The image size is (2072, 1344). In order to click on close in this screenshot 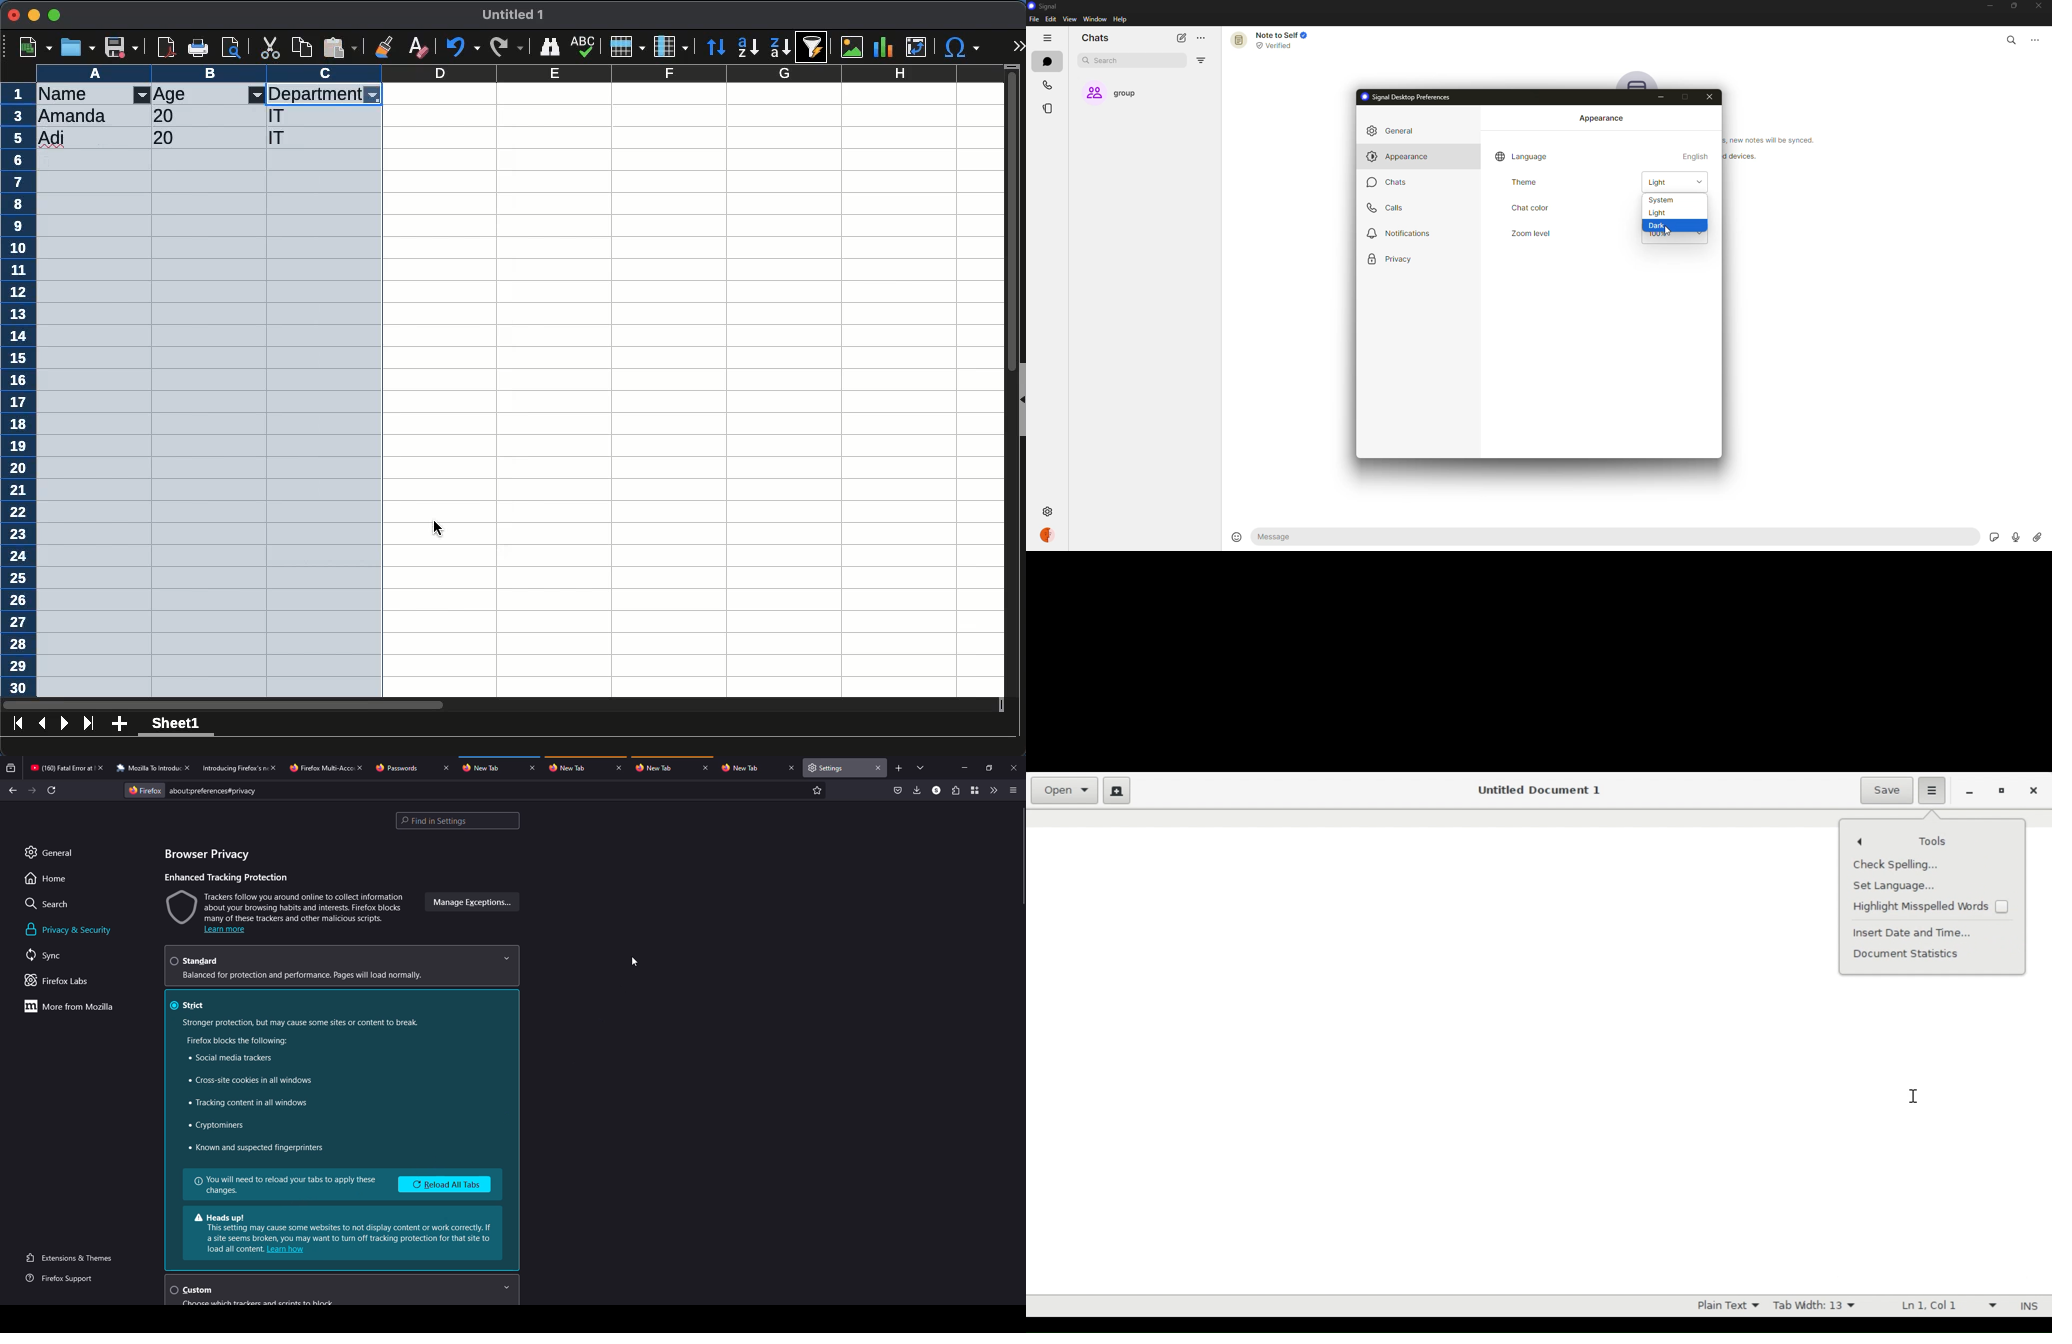, I will do `click(1711, 97)`.